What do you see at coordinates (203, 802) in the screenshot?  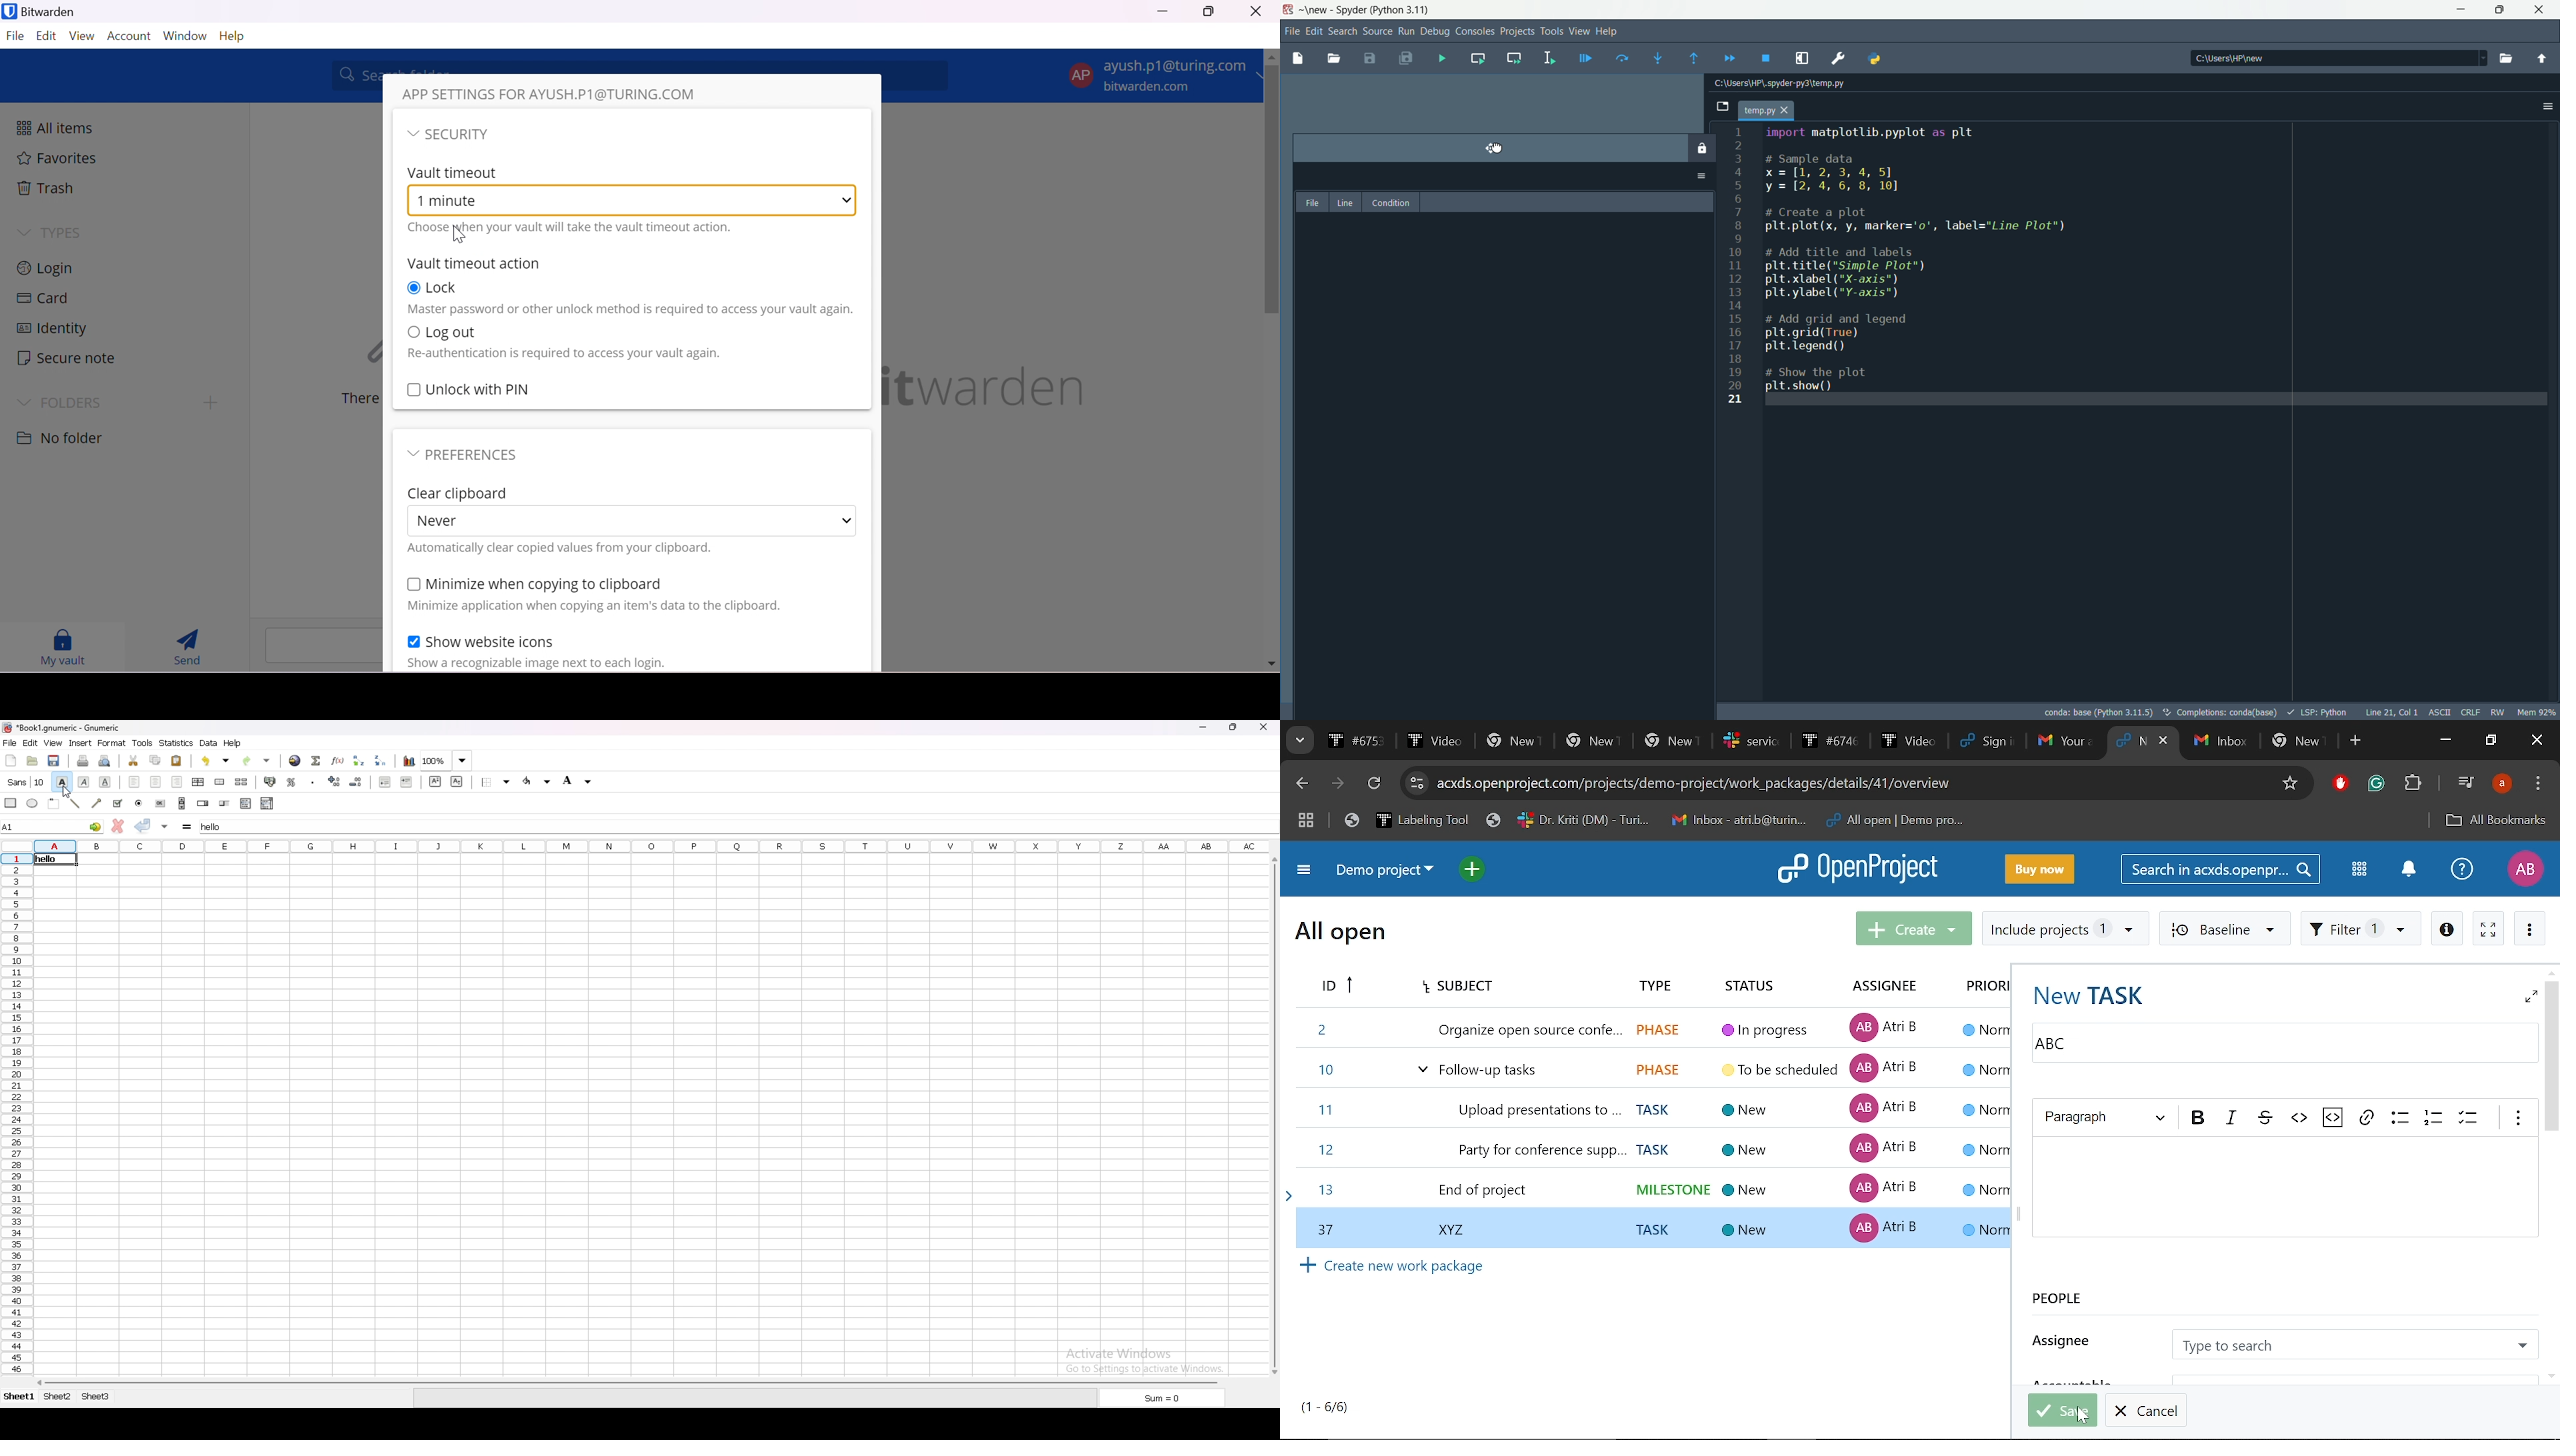 I see `spin button` at bounding box center [203, 802].